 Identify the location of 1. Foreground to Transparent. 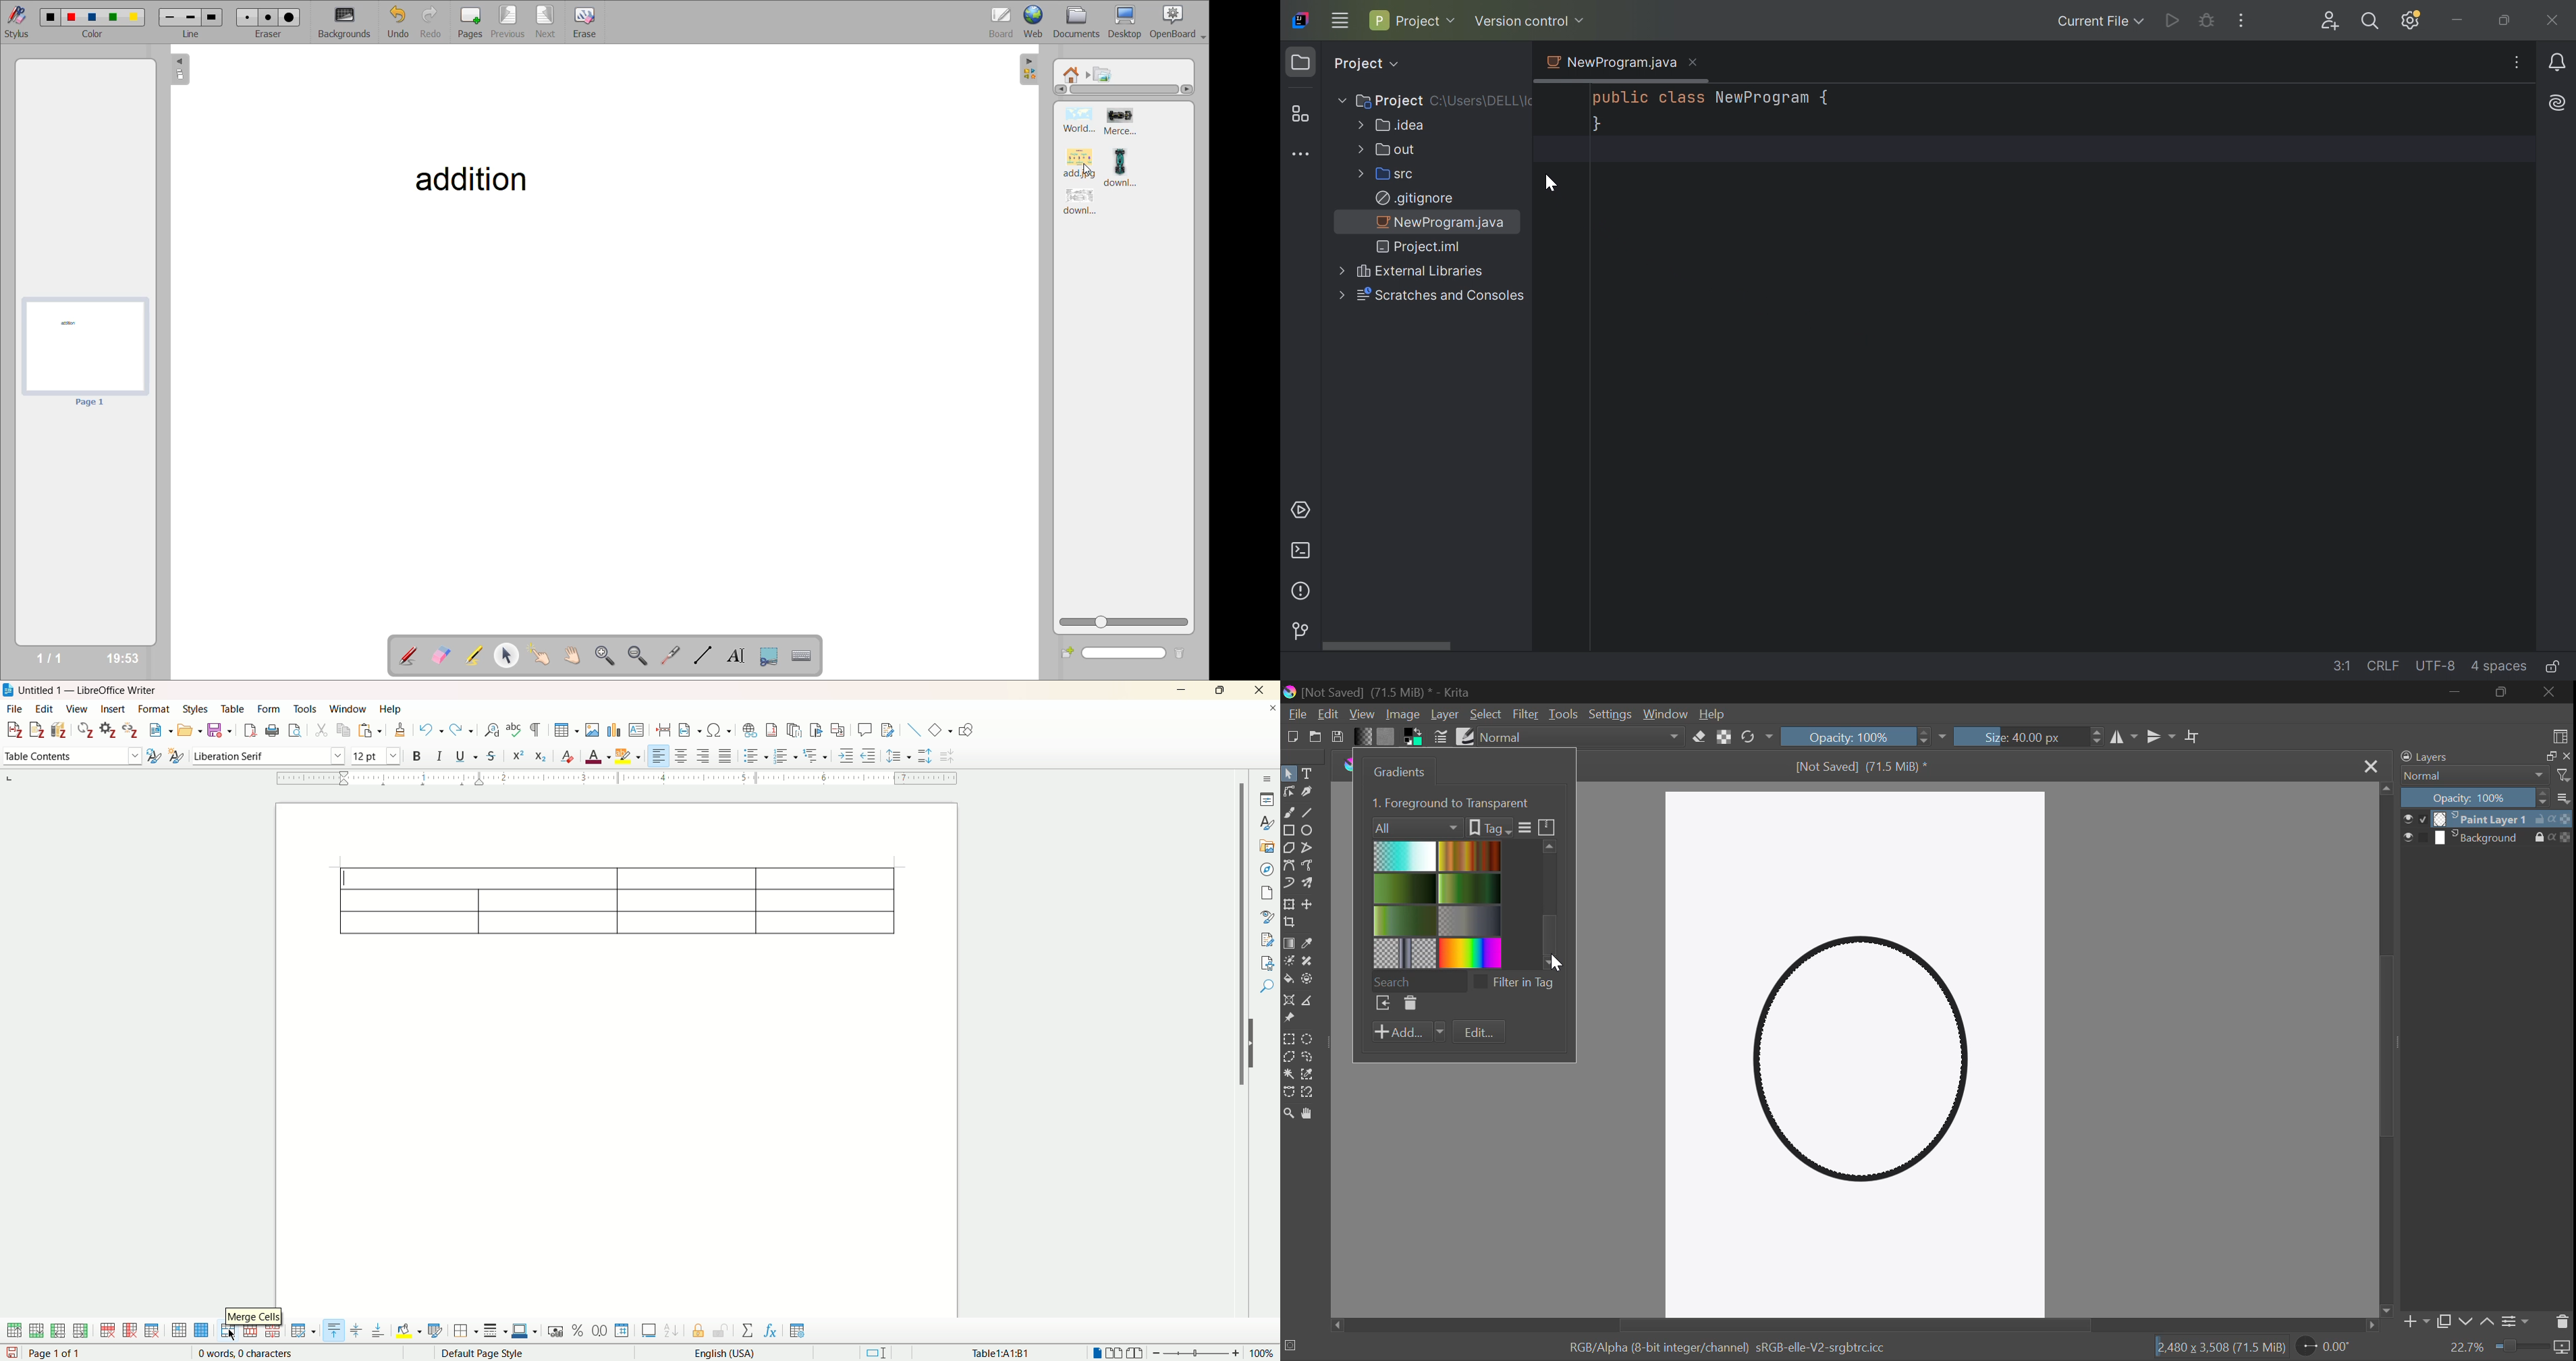
(1453, 804).